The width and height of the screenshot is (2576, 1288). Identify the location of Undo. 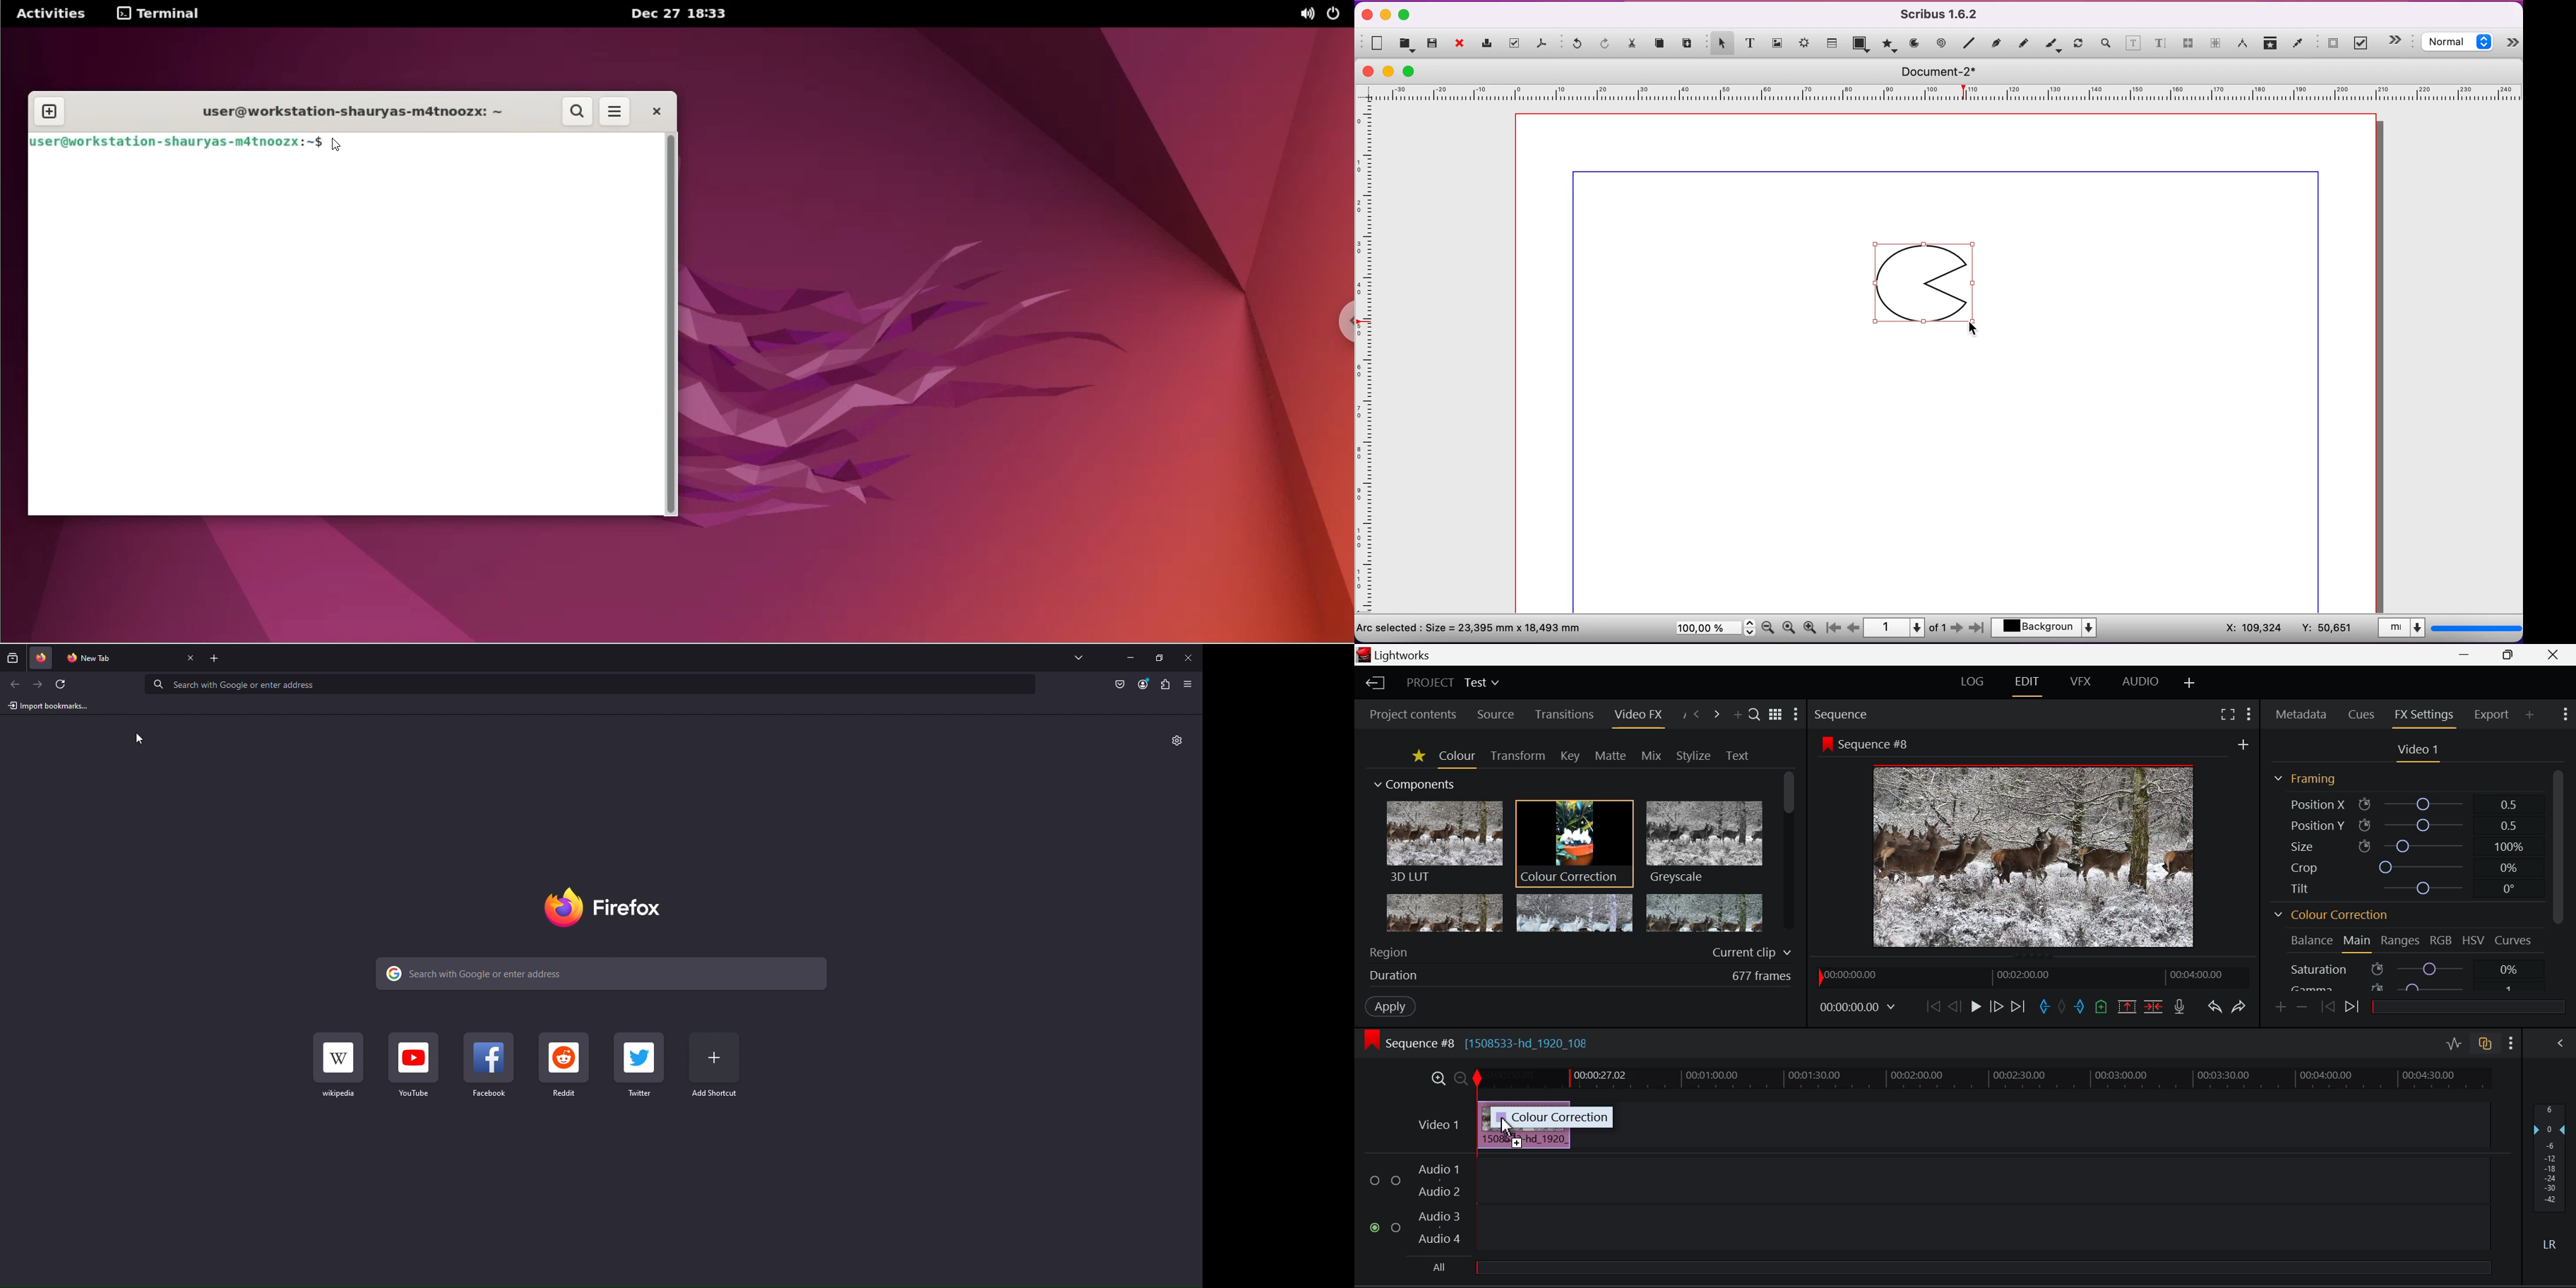
(2216, 1008).